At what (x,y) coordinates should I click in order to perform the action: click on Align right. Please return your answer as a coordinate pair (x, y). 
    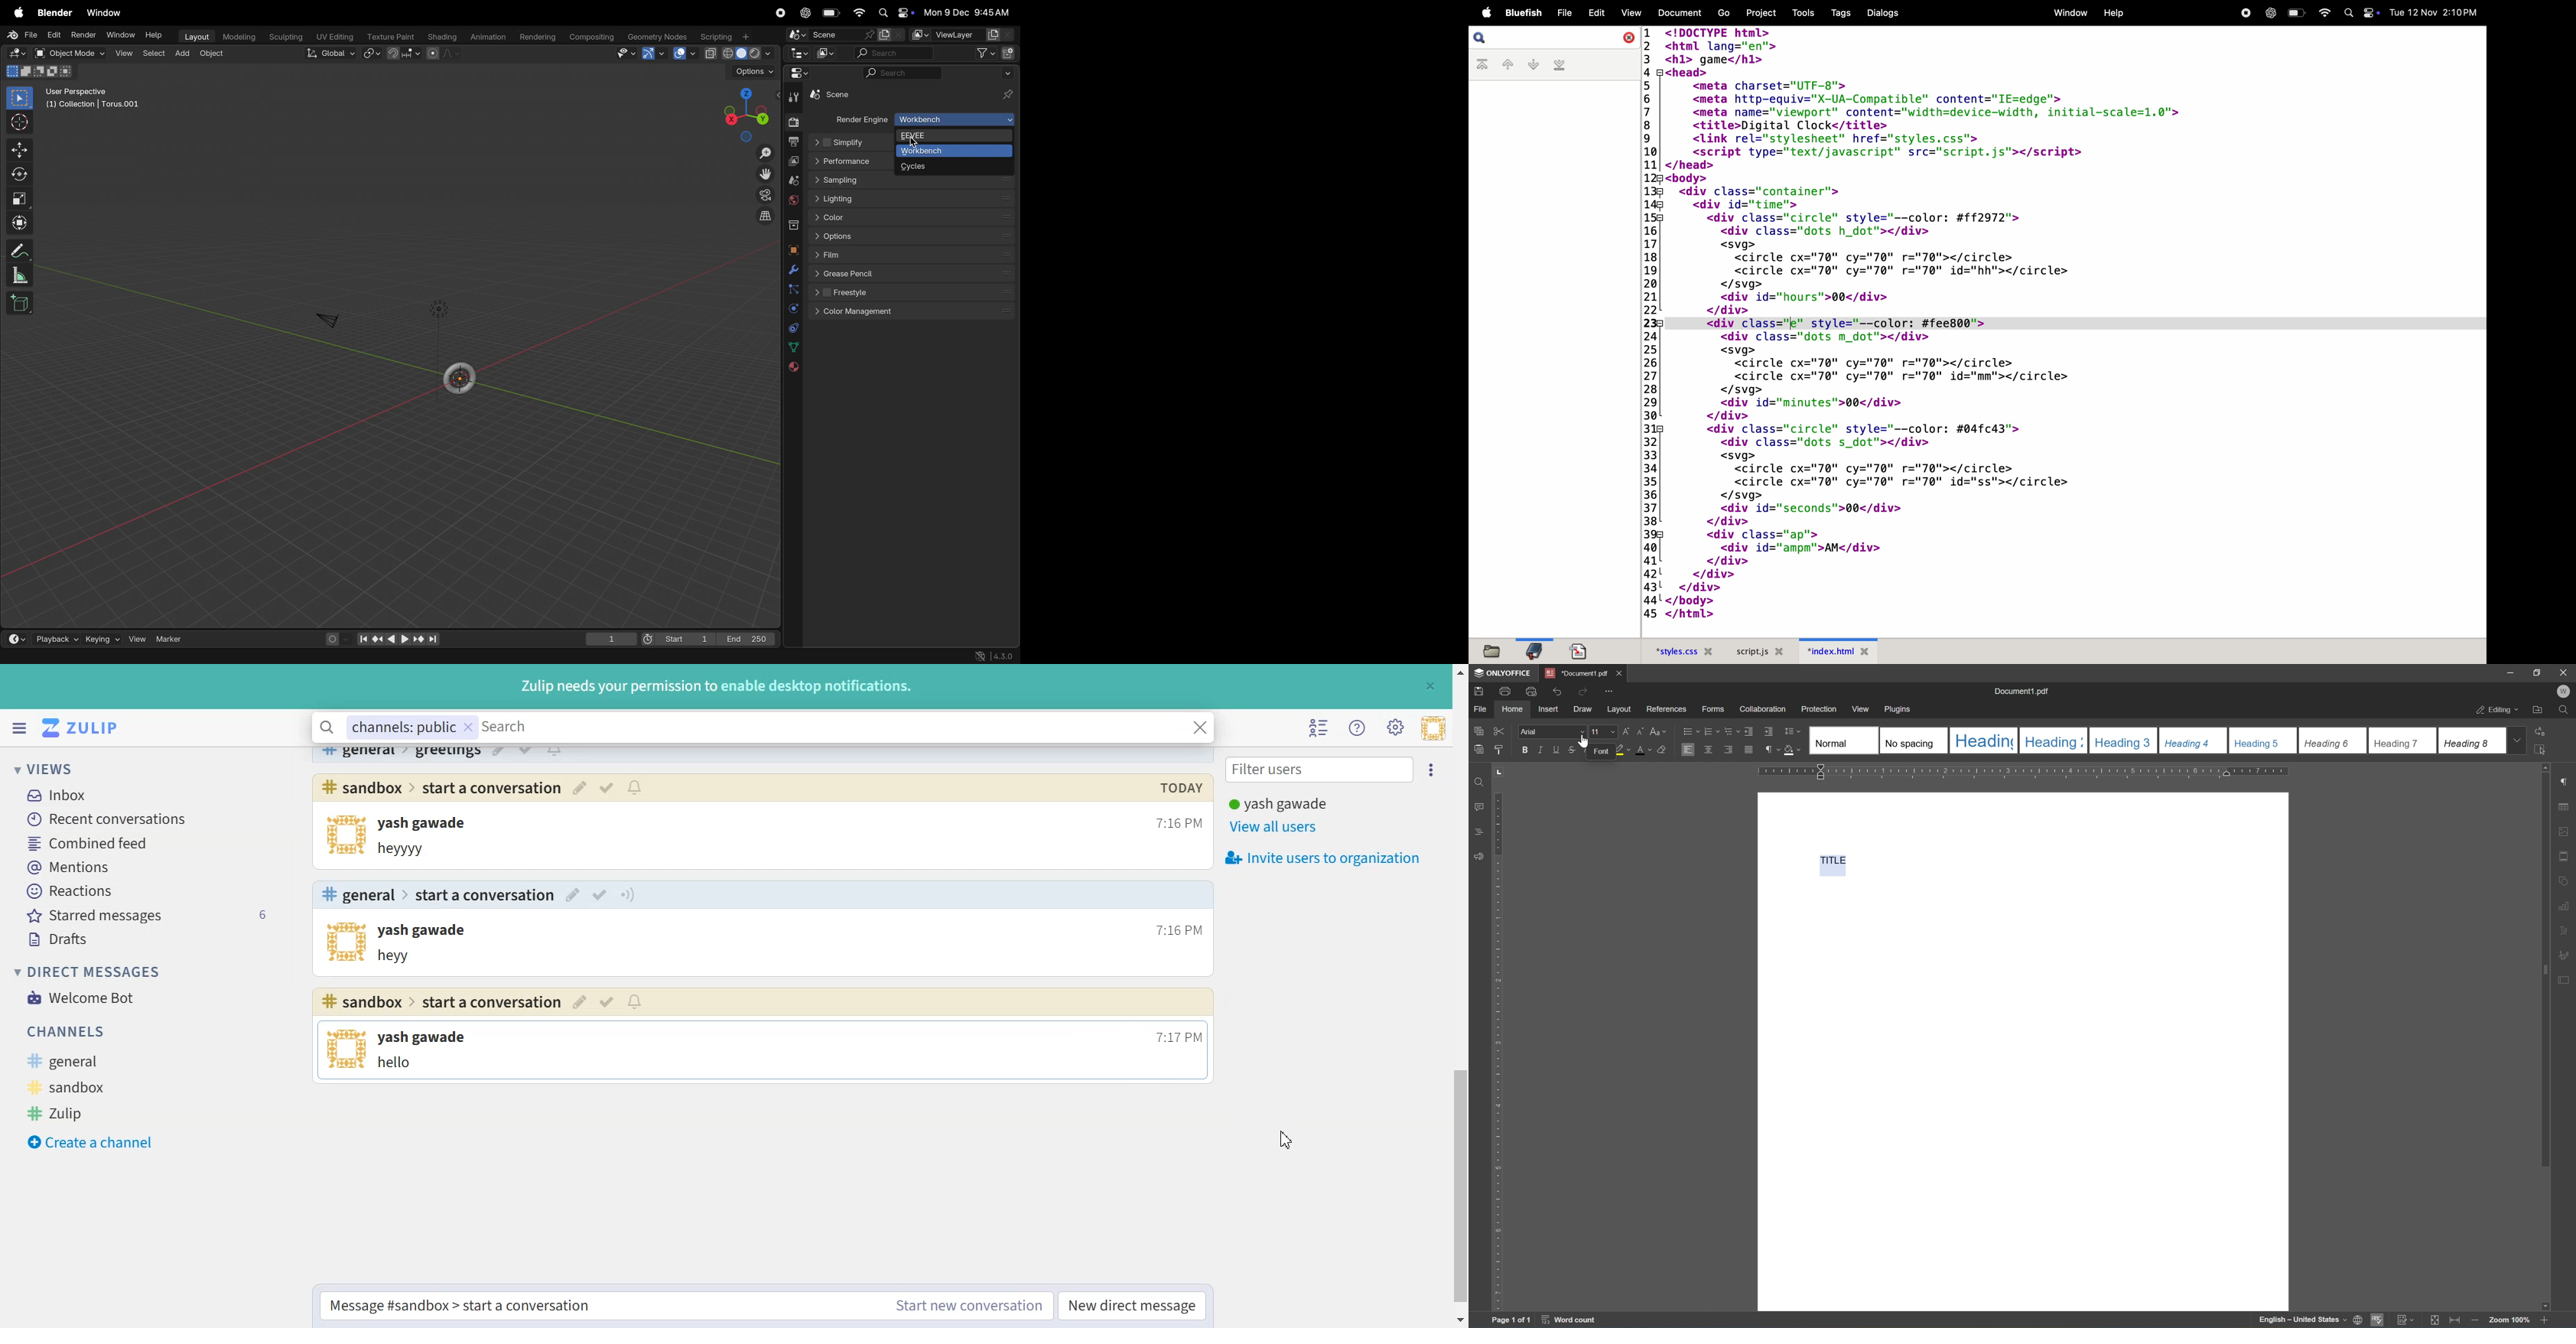
    Looking at the image, I should click on (1728, 750).